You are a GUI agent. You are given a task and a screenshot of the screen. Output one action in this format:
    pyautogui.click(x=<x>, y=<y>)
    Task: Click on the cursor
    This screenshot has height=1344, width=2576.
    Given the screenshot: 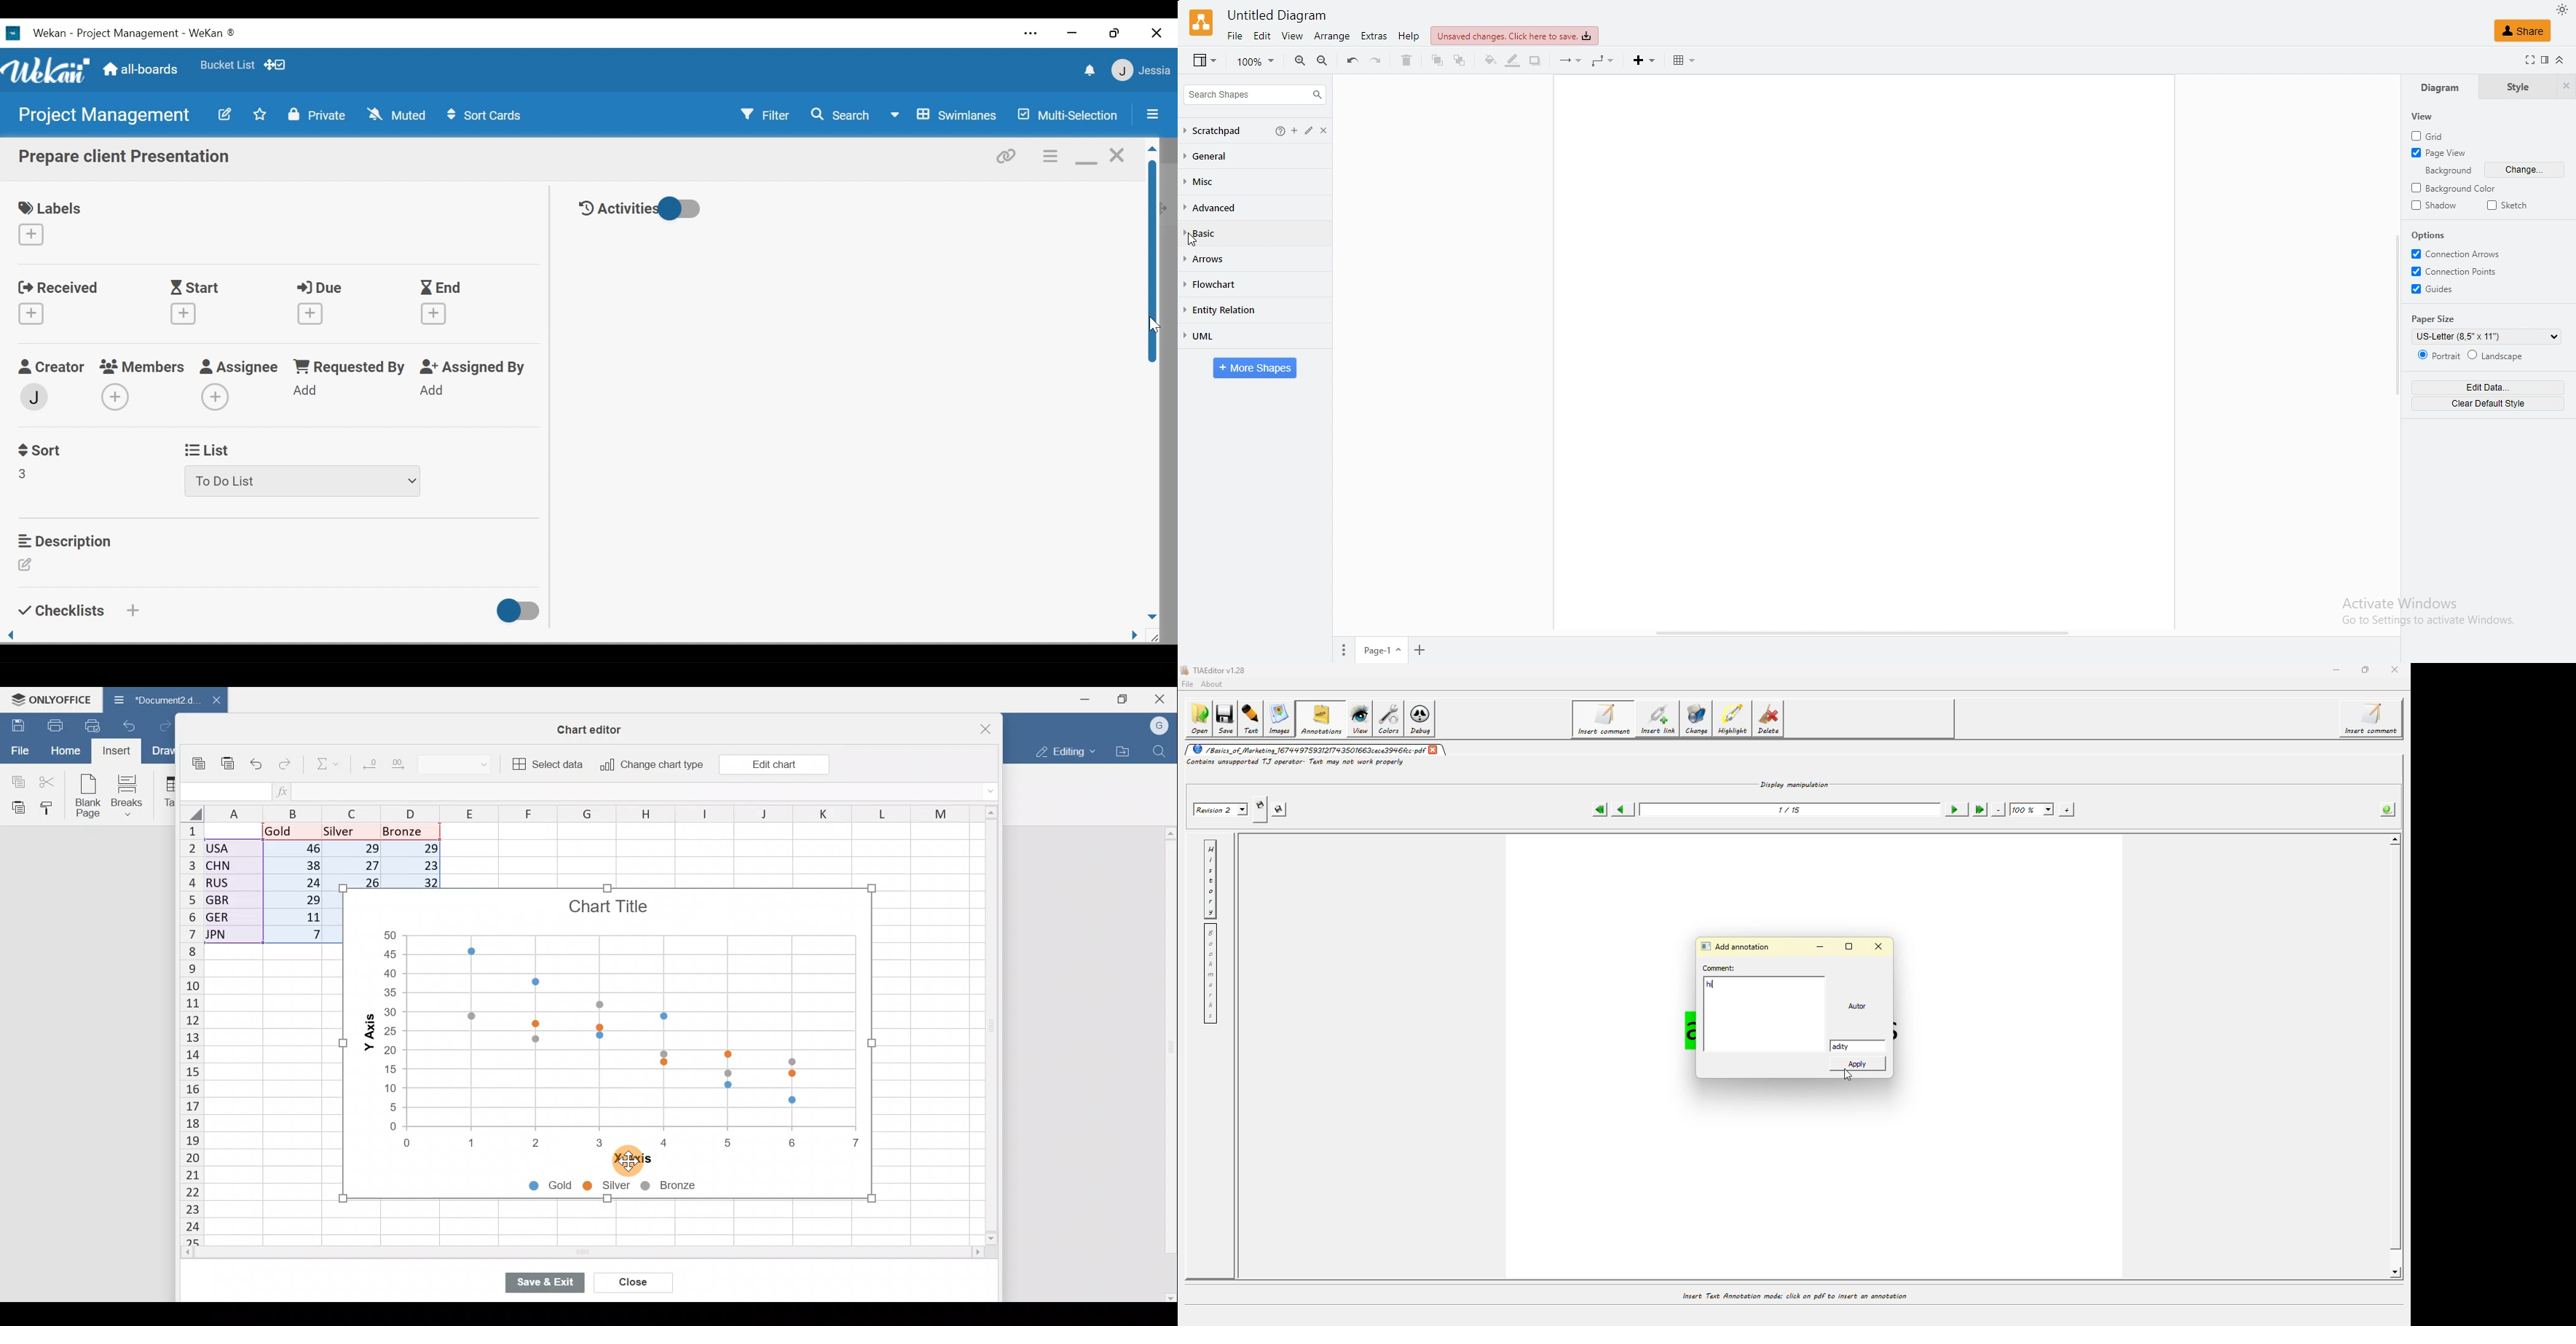 What is the action you would take?
    pyautogui.click(x=1192, y=240)
    